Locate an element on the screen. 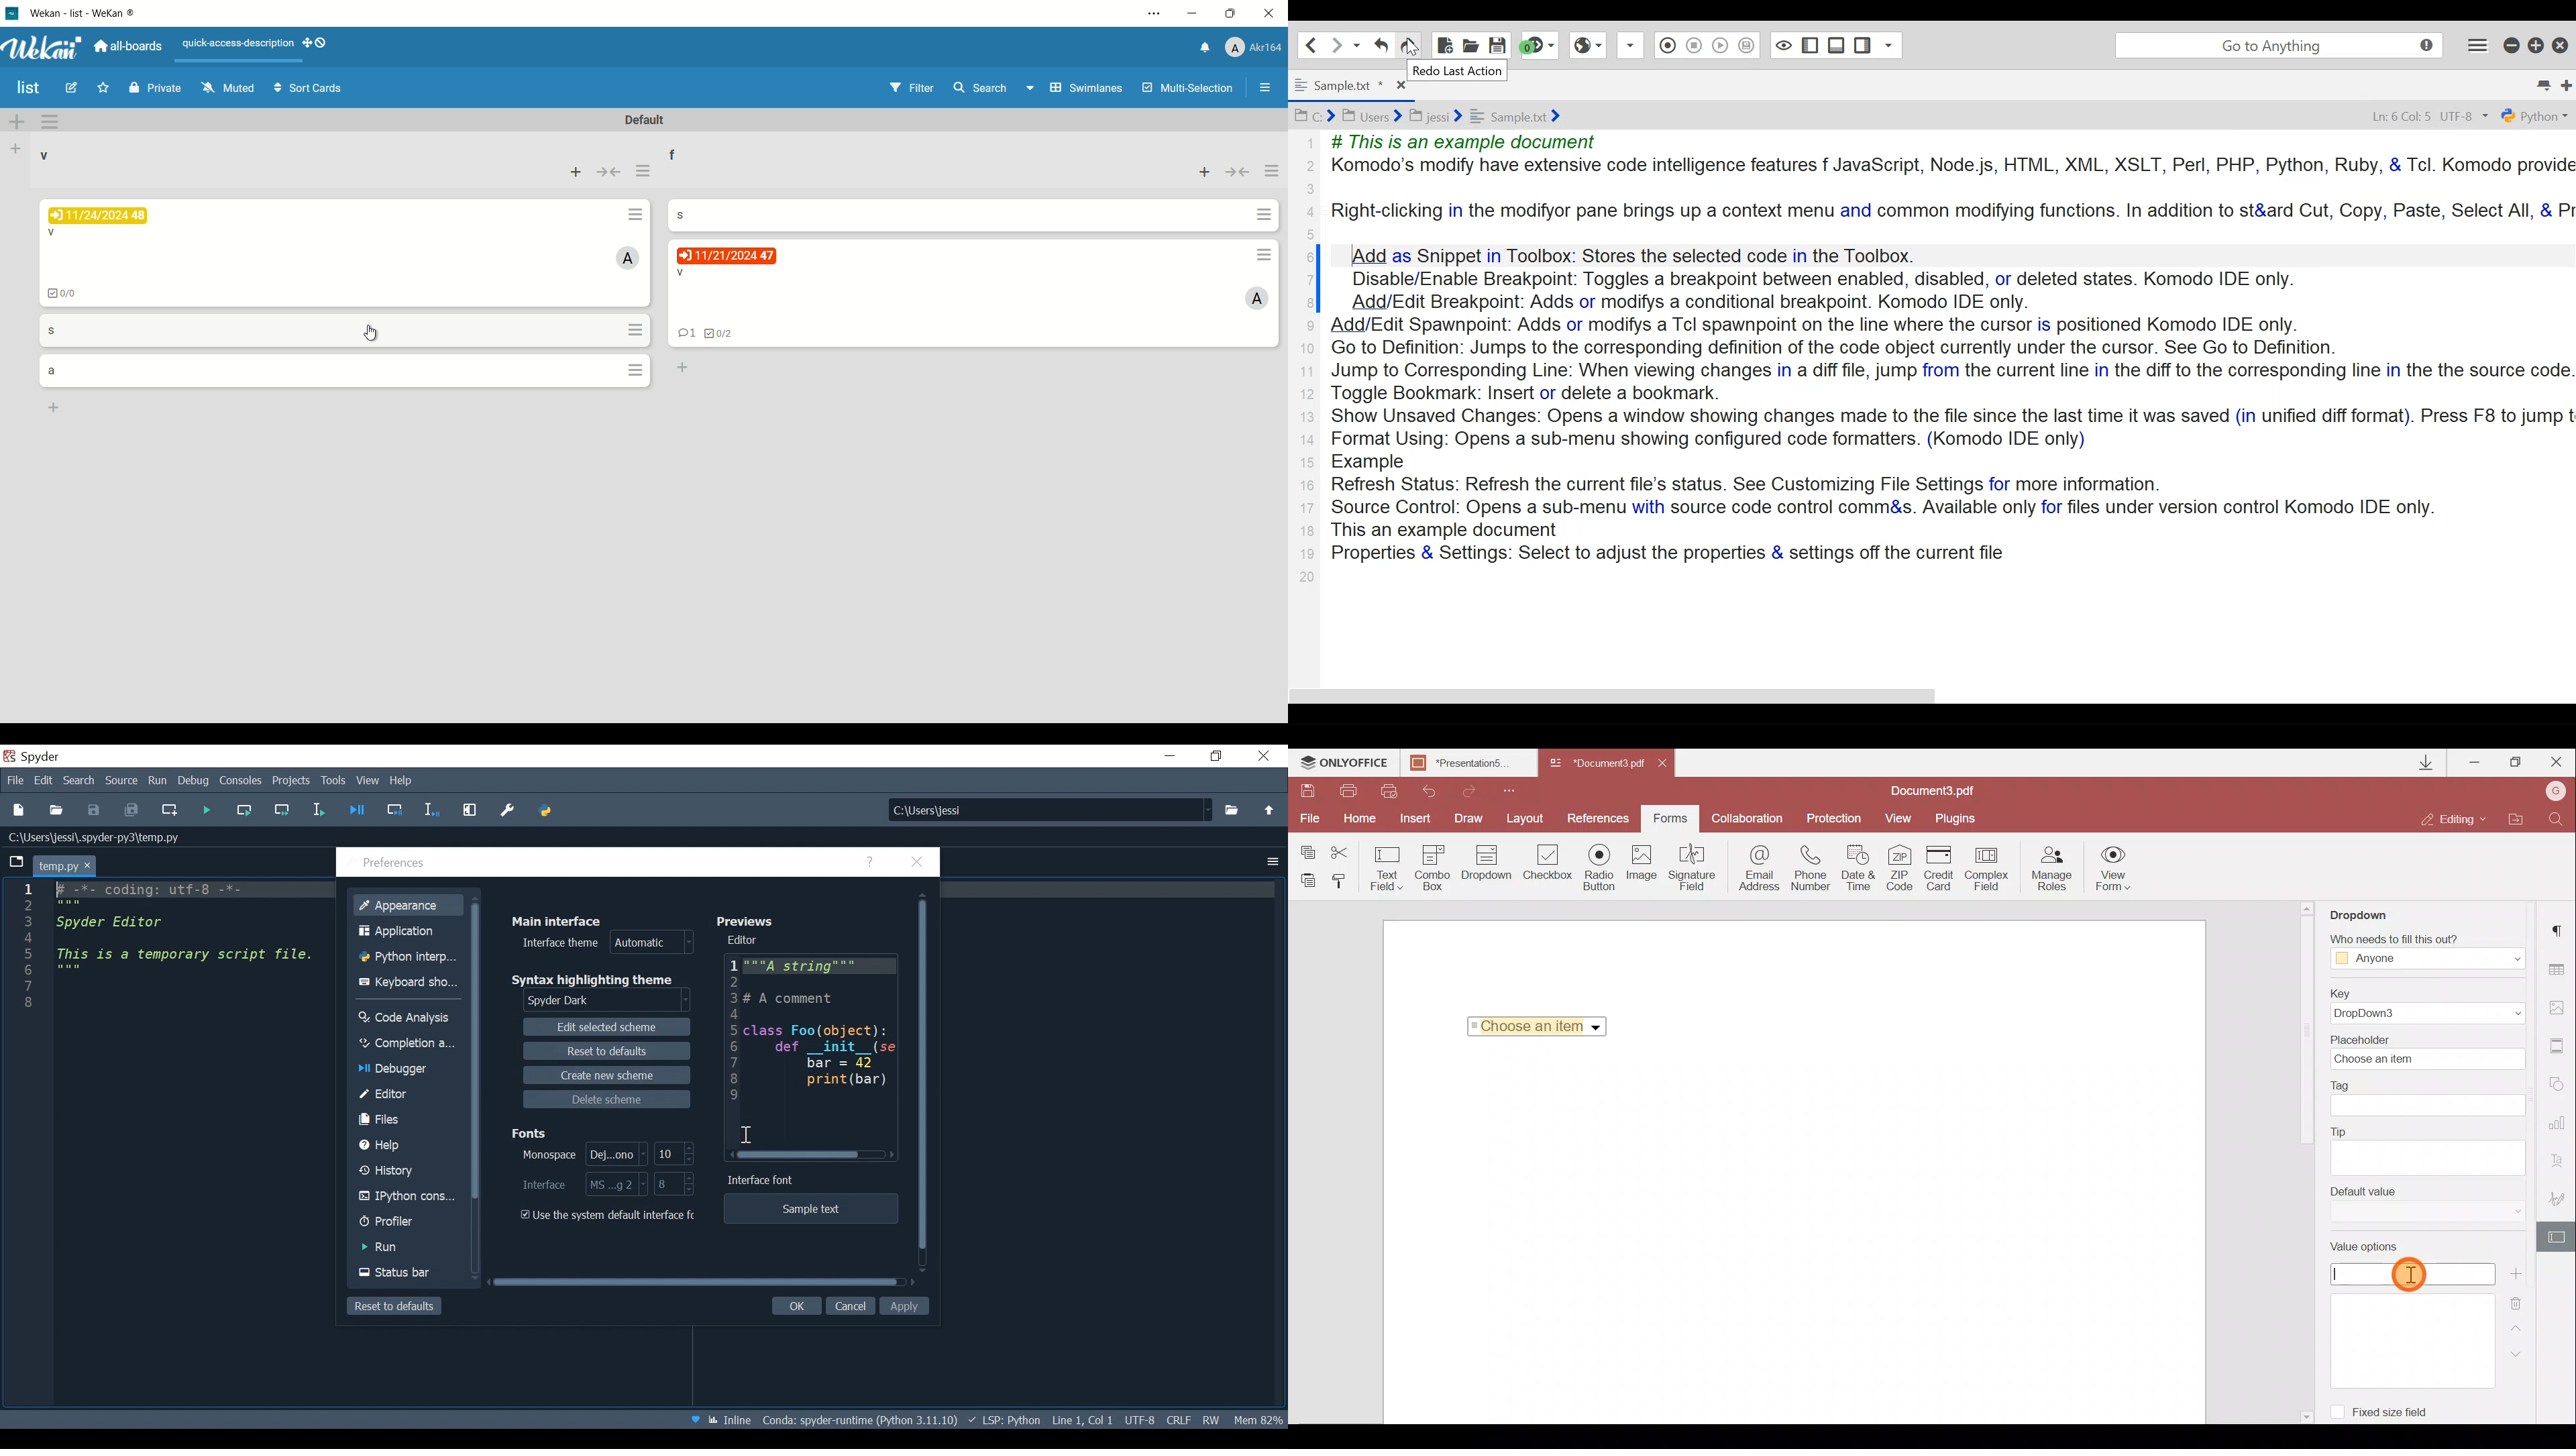 This screenshot has width=2576, height=1456. app icon is located at coordinates (13, 13).